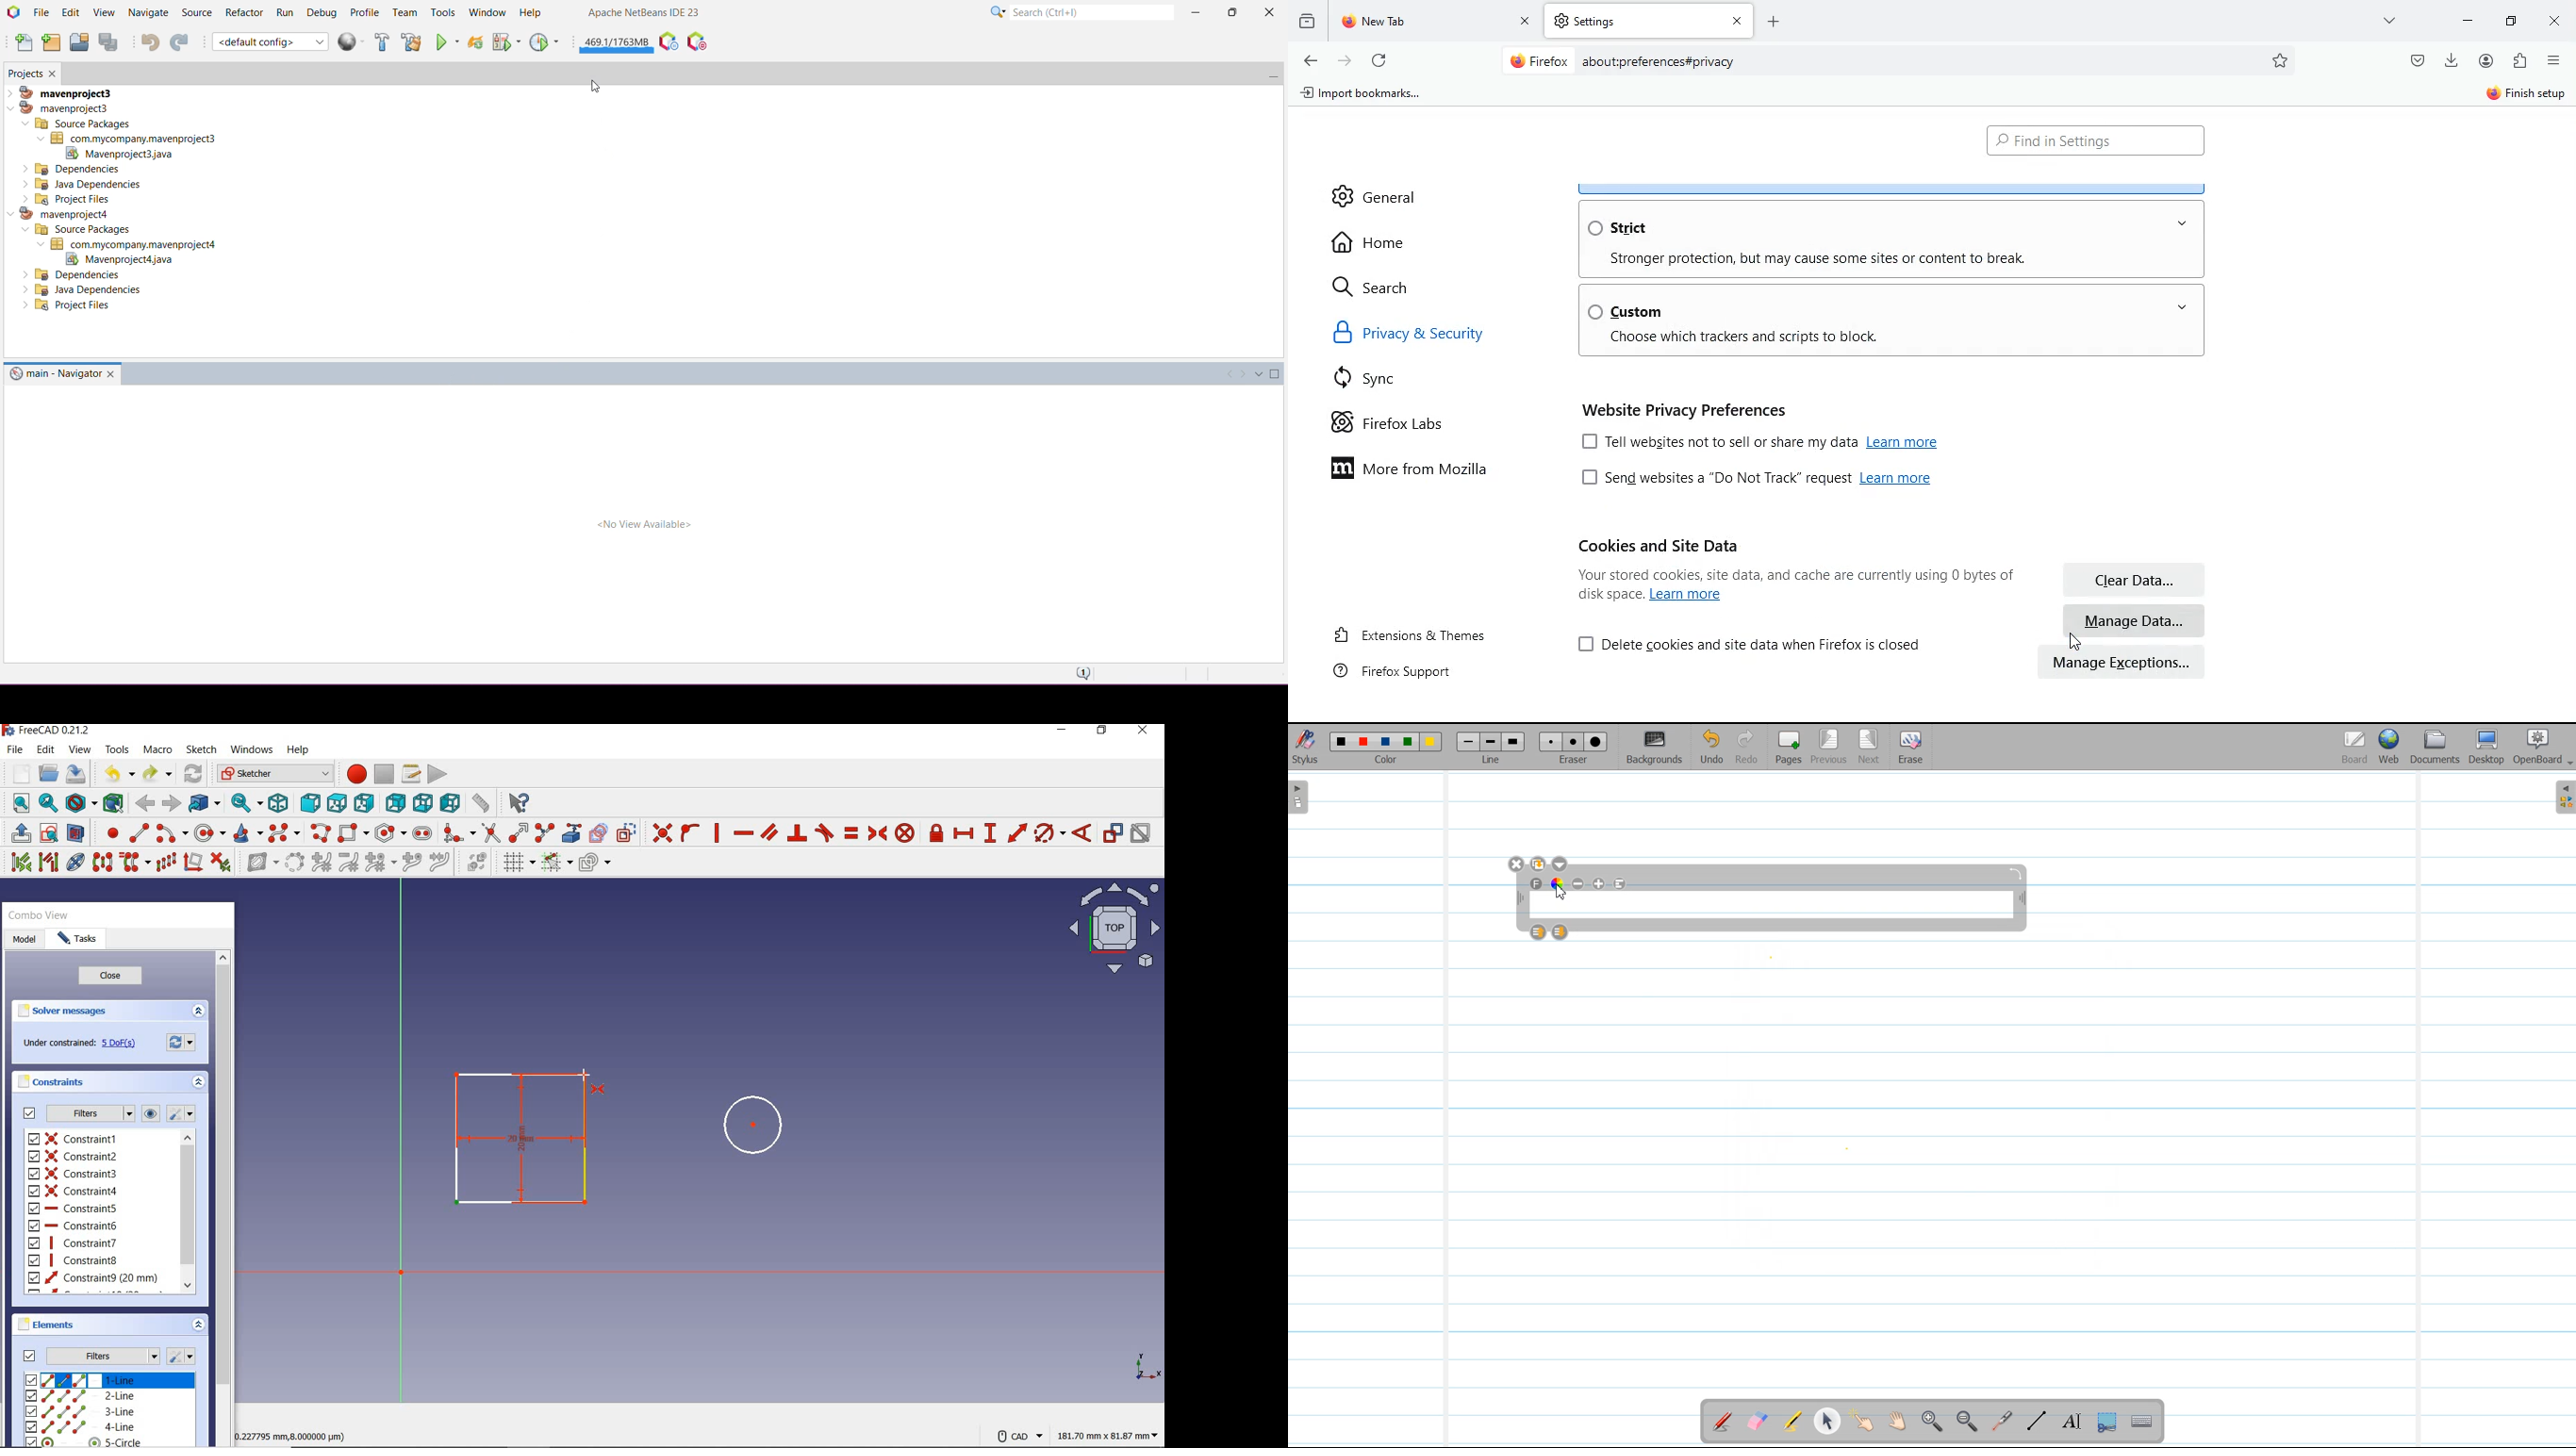  Describe the element at coordinates (294, 862) in the screenshot. I see `convert geometry to b-spline` at that location.